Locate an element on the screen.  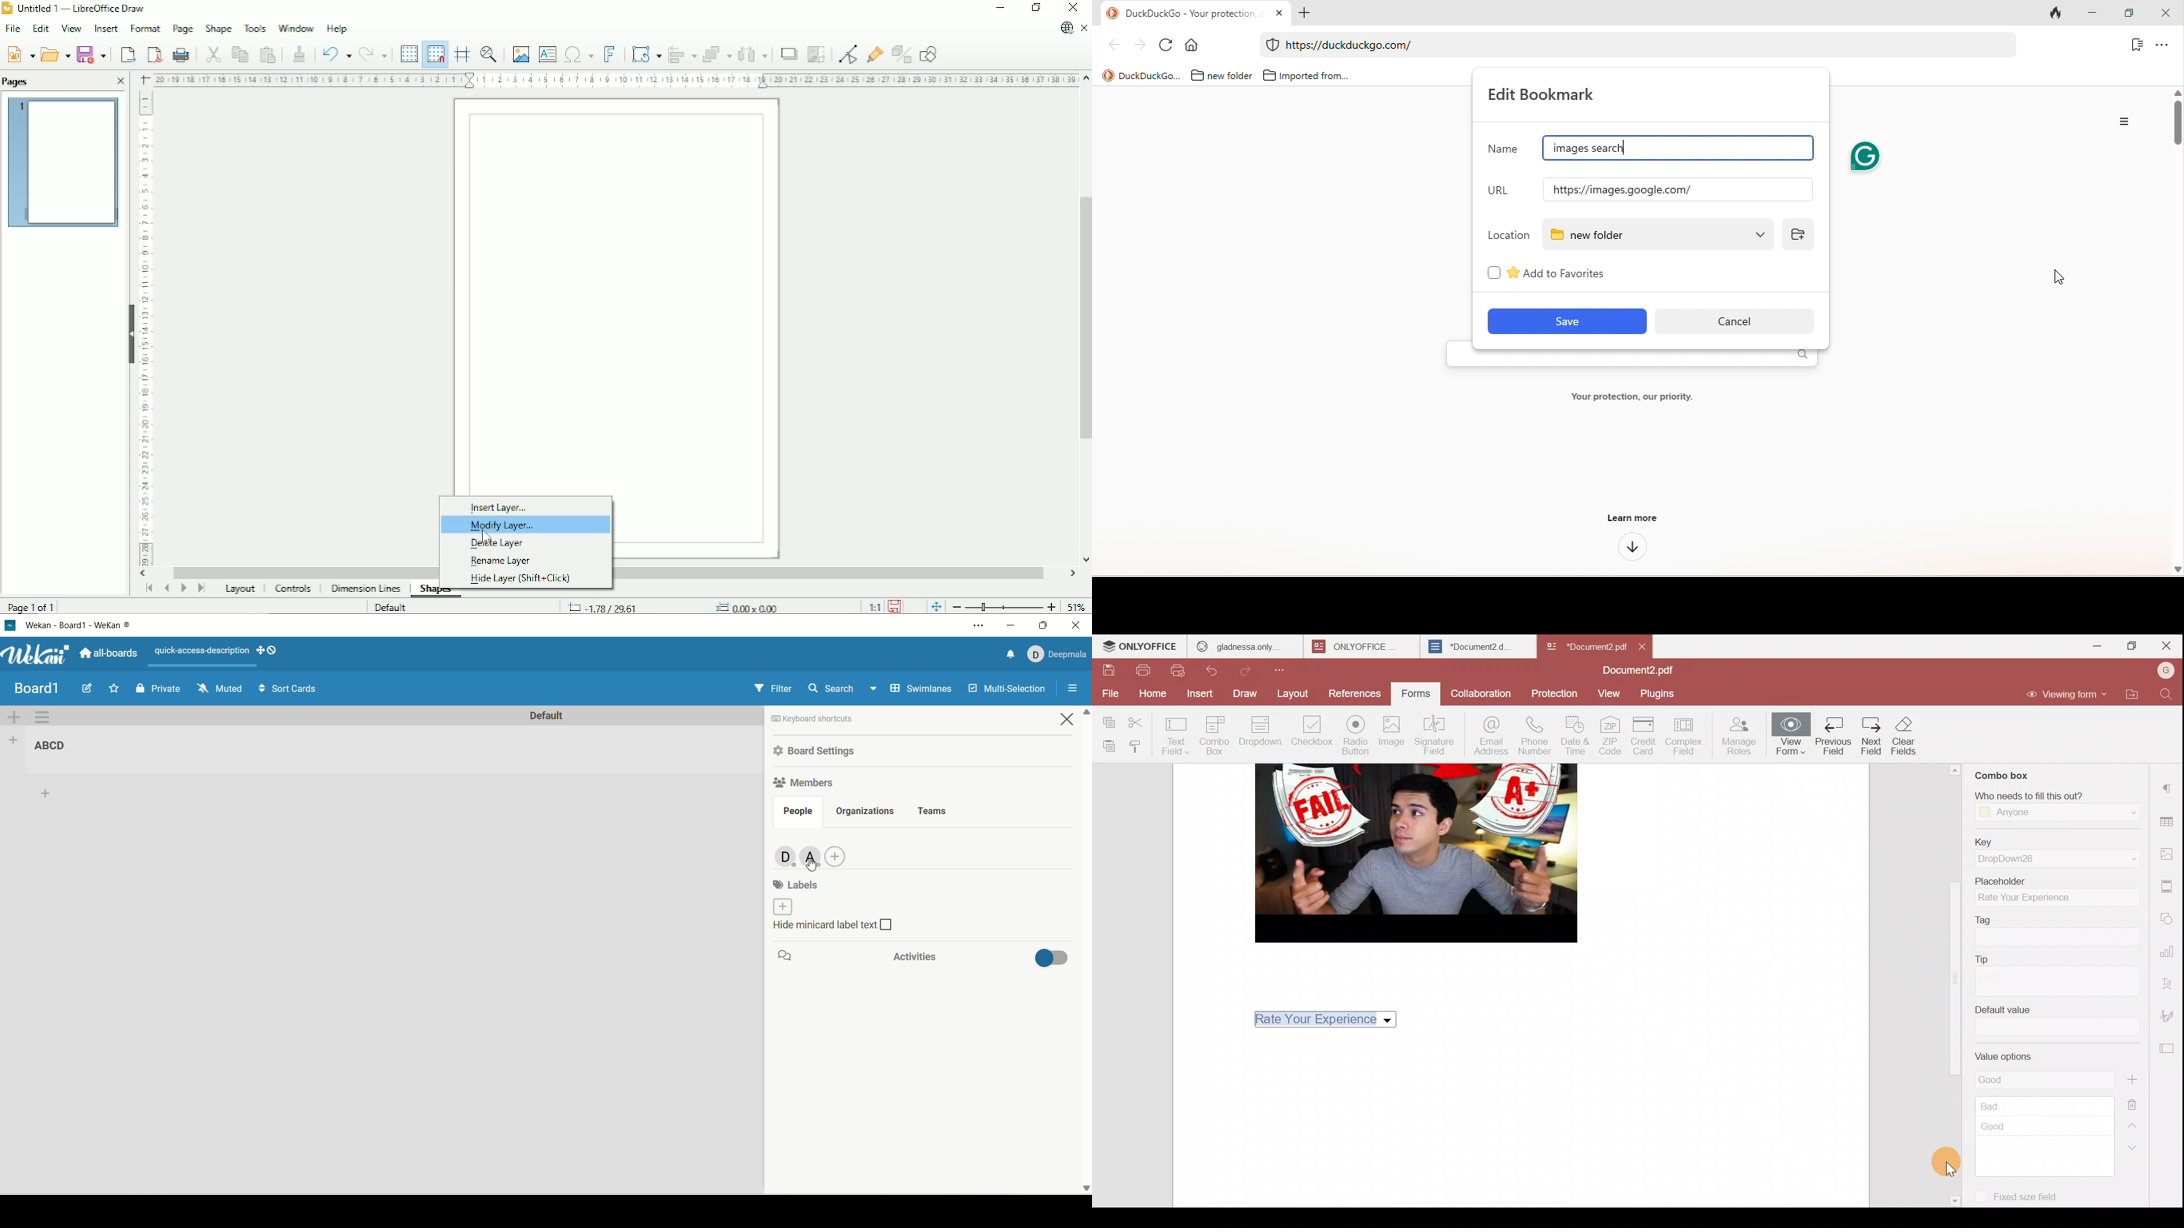
Dimension lines is located at coordinates (367, 589).